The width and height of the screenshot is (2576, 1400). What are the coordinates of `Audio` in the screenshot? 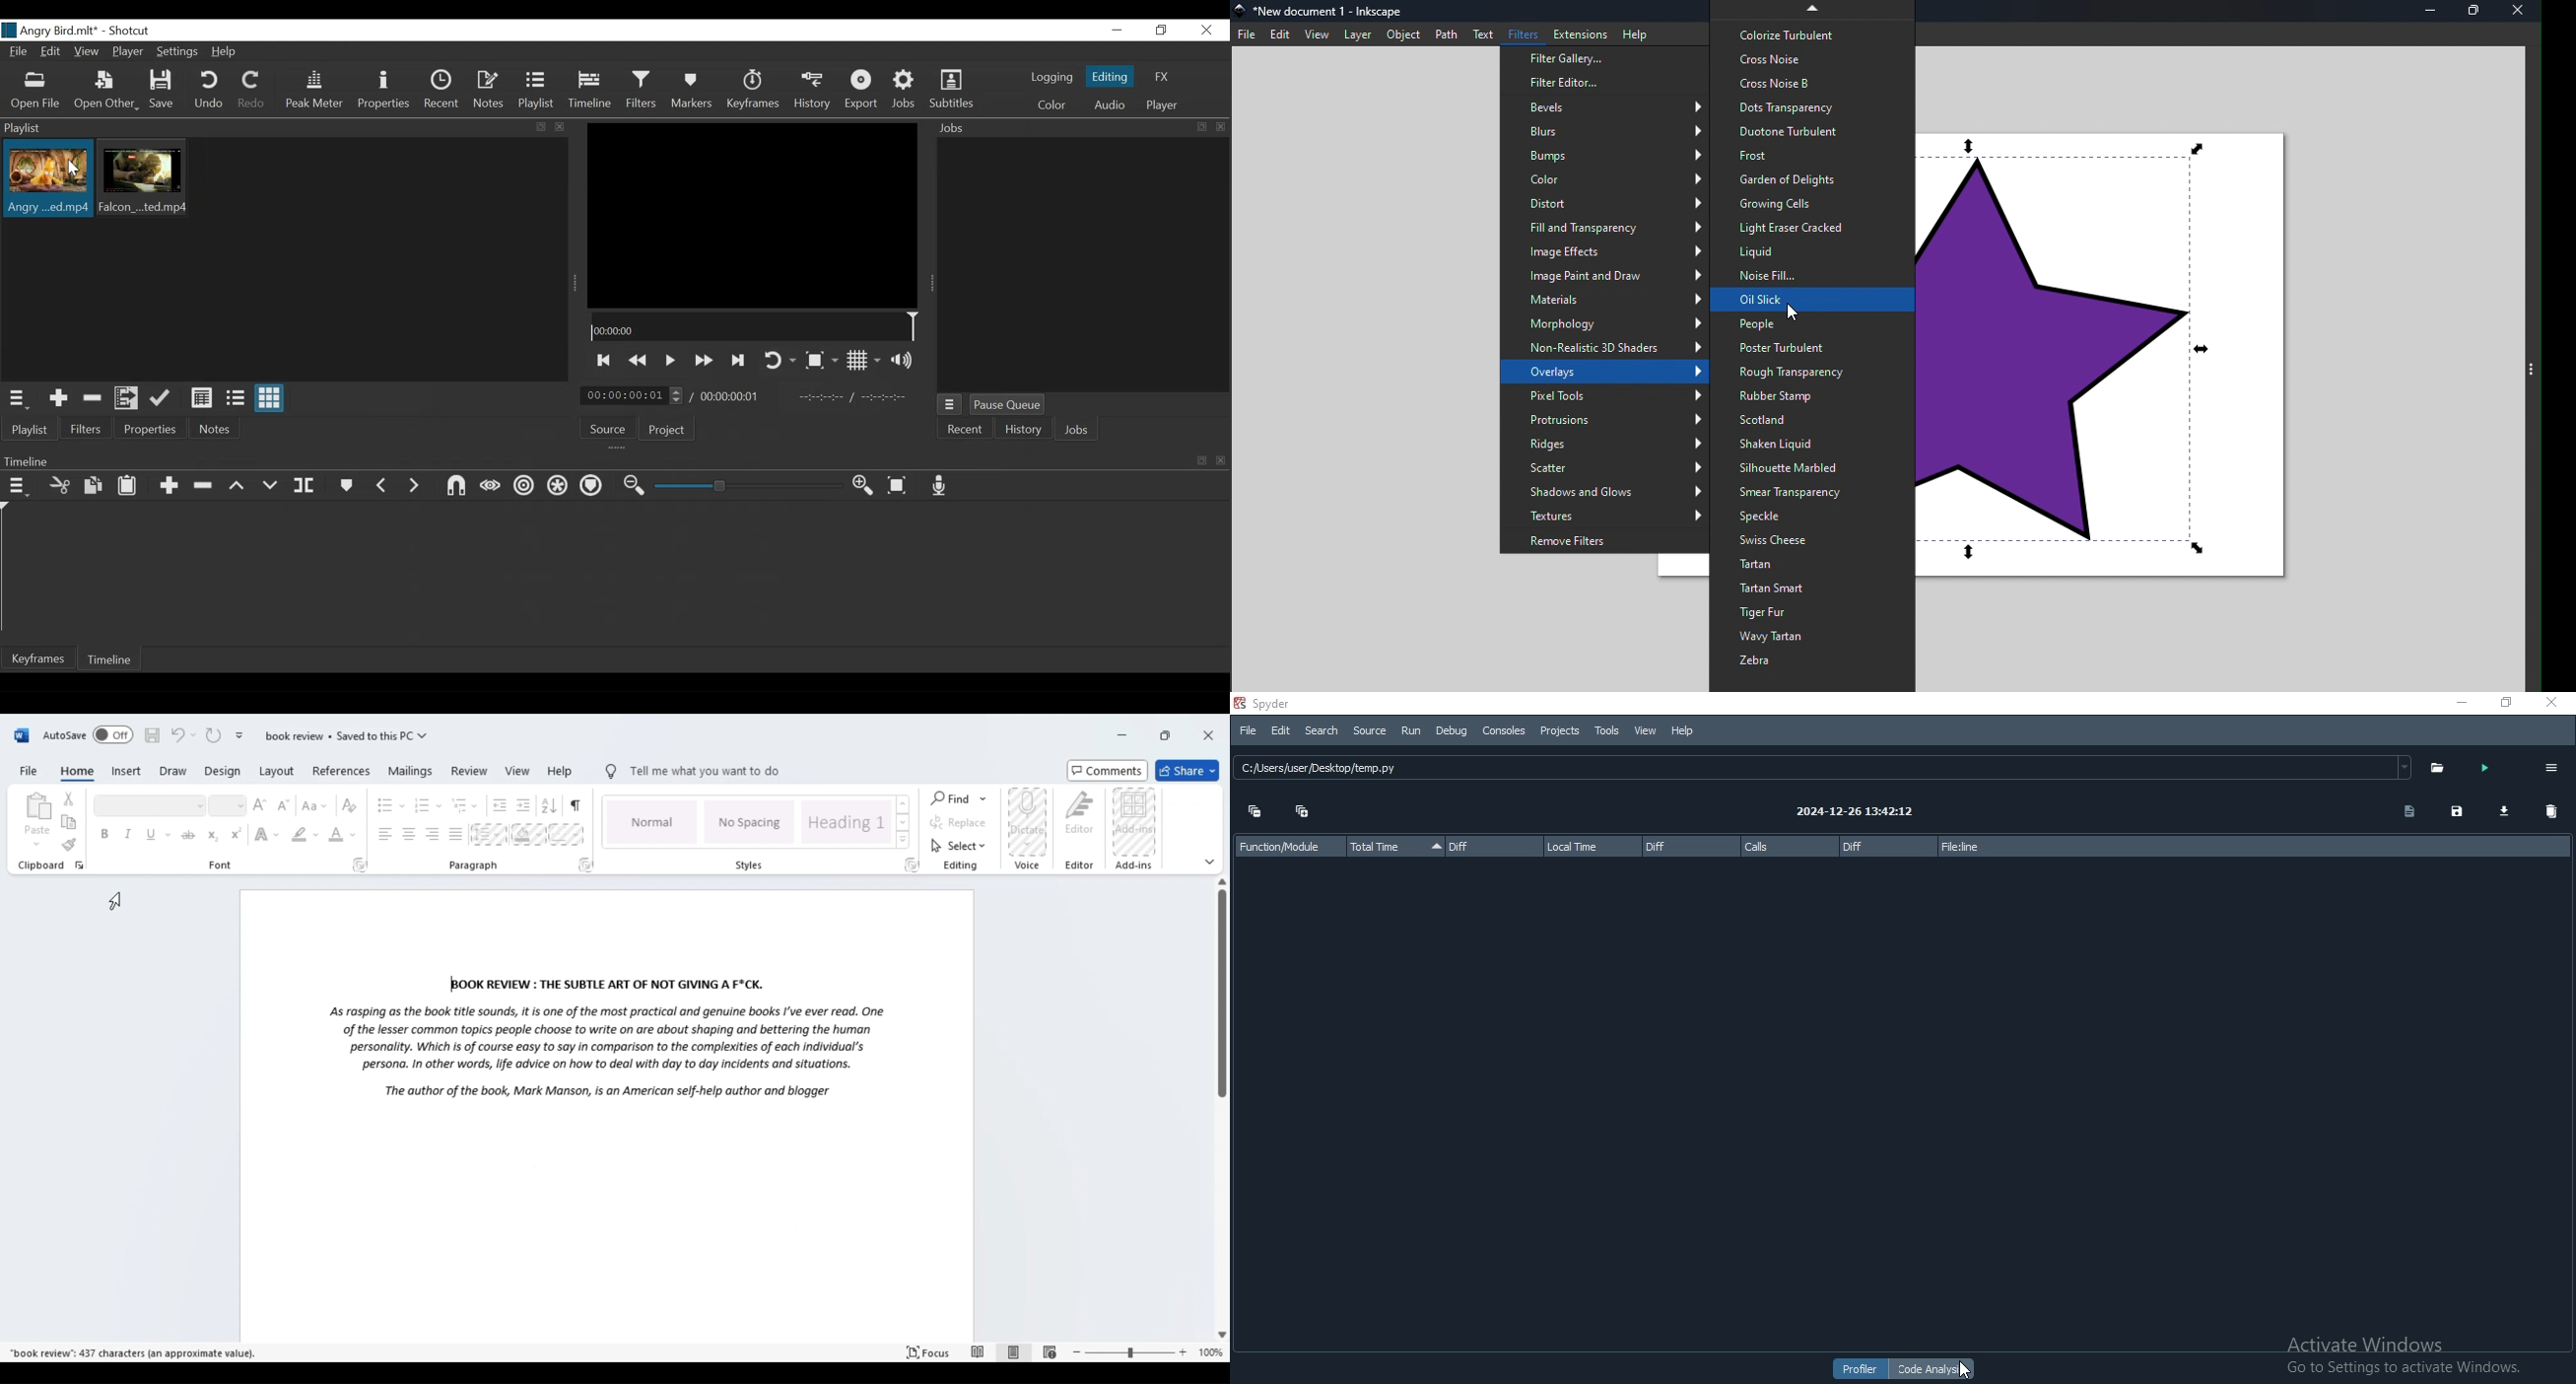 It's located at (1108, 104).